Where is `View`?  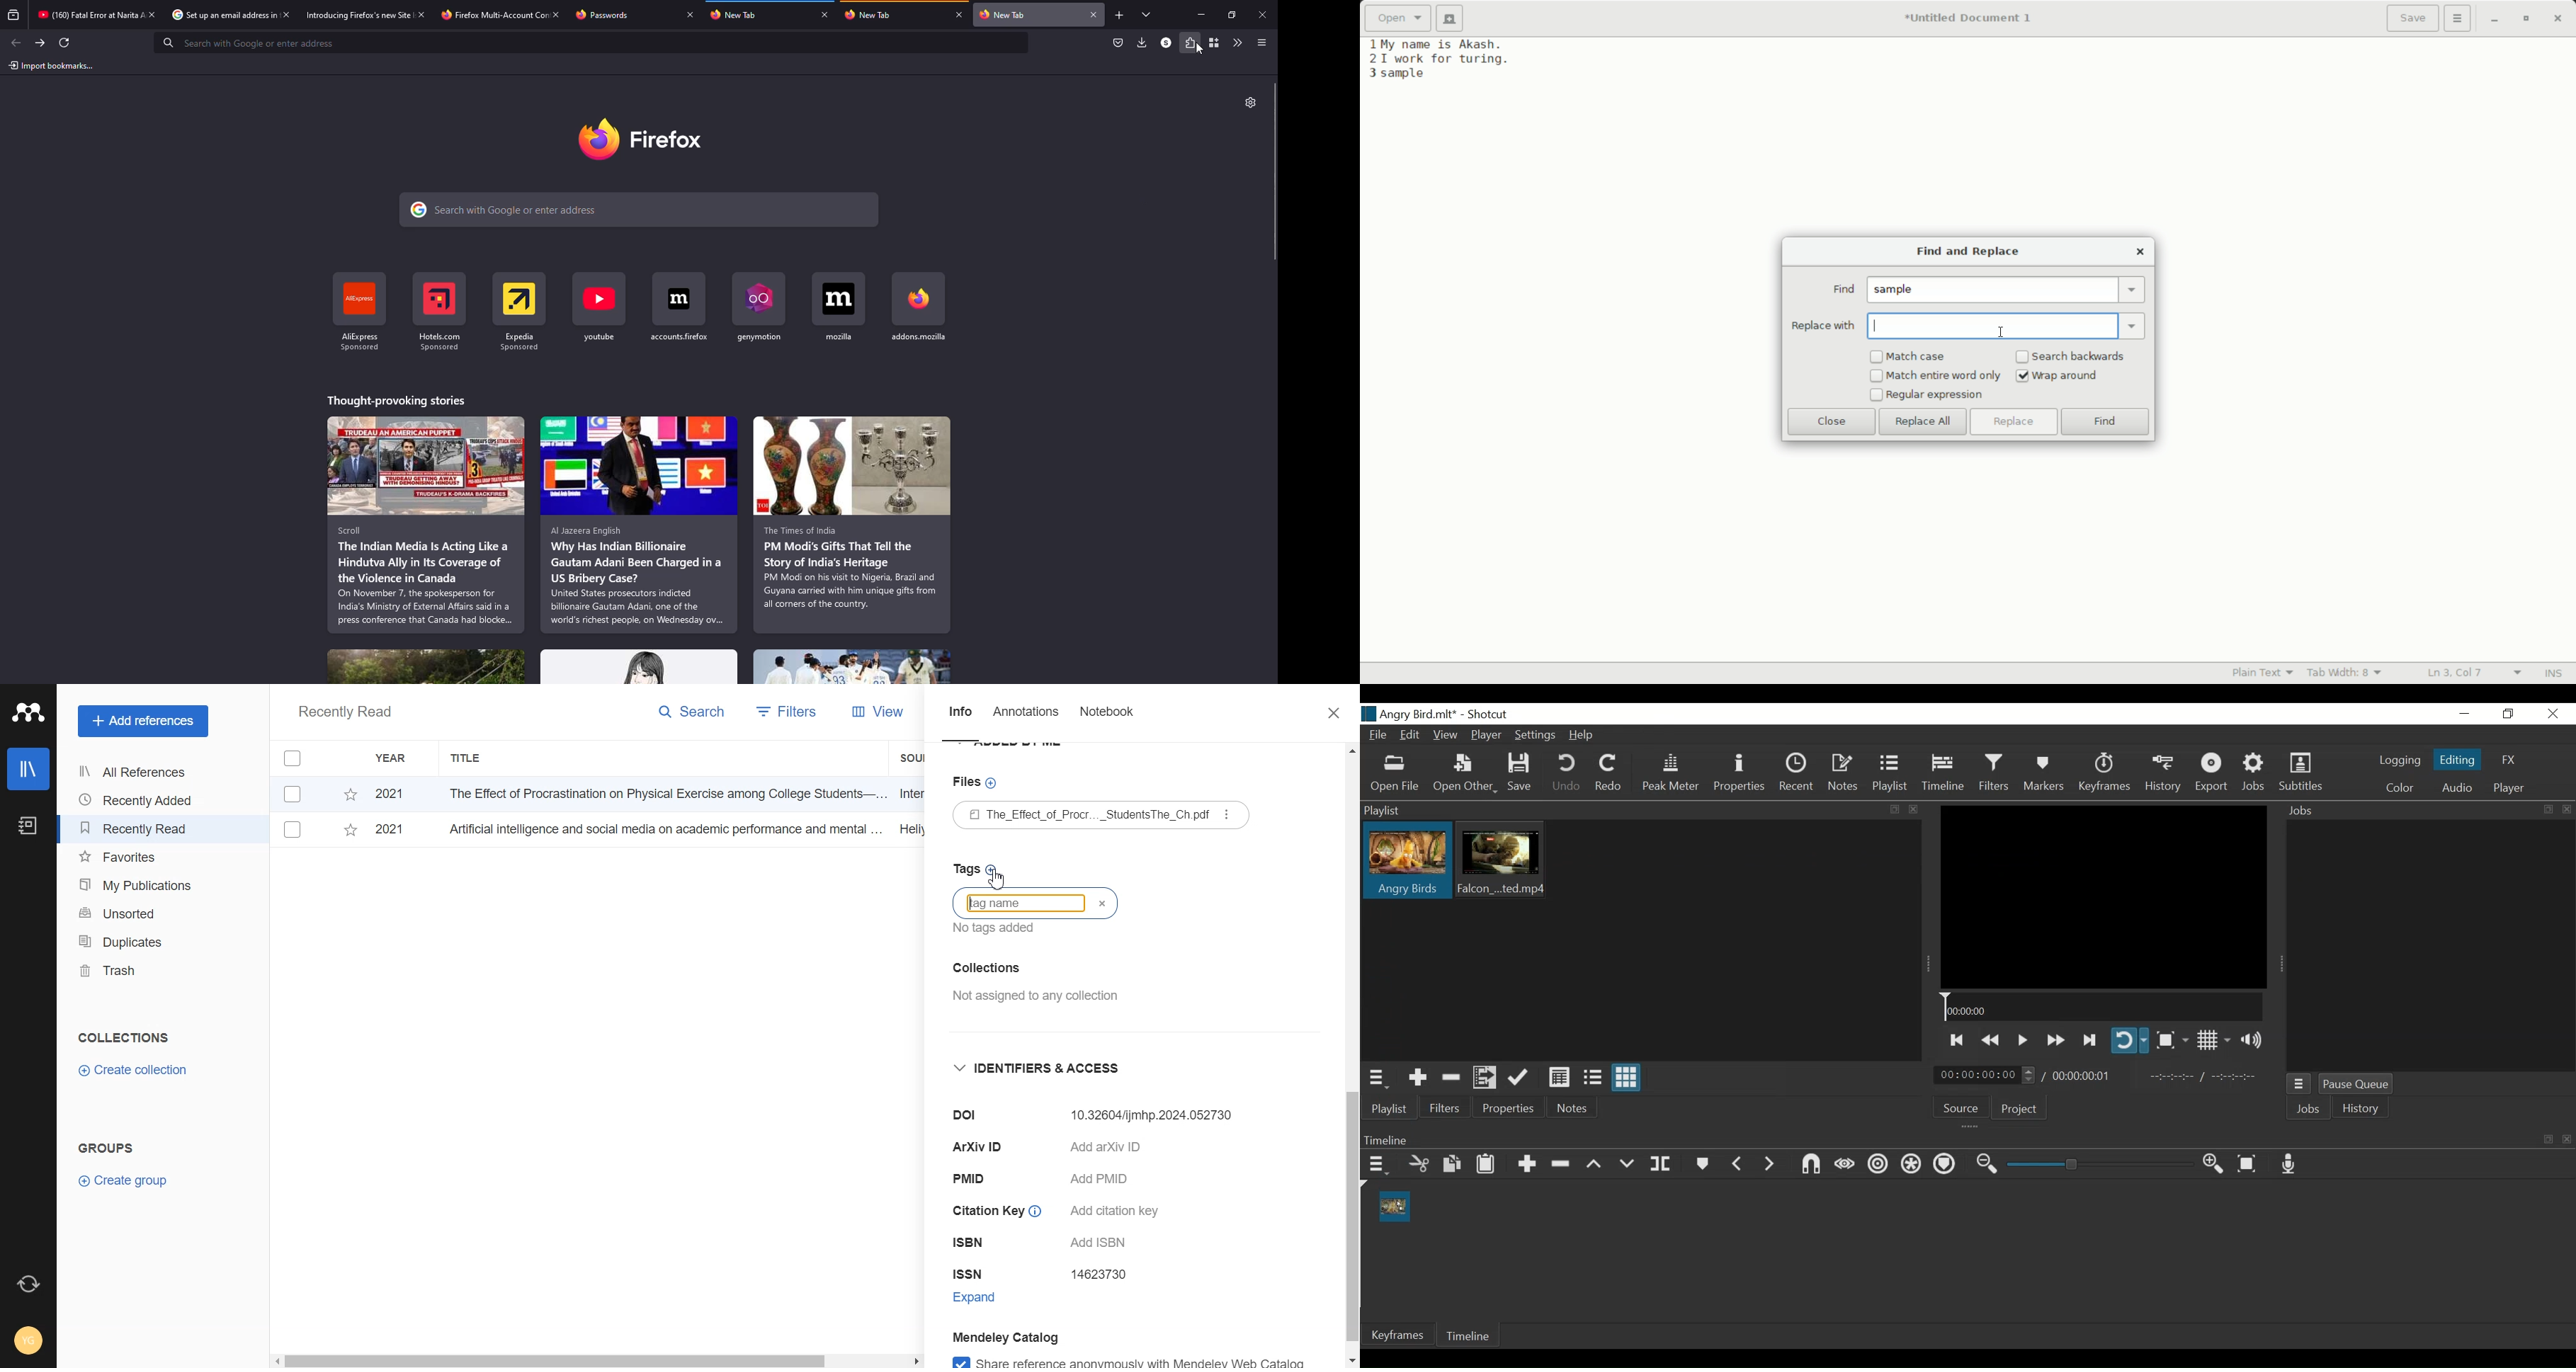 View is located at coordinates (878, 712).